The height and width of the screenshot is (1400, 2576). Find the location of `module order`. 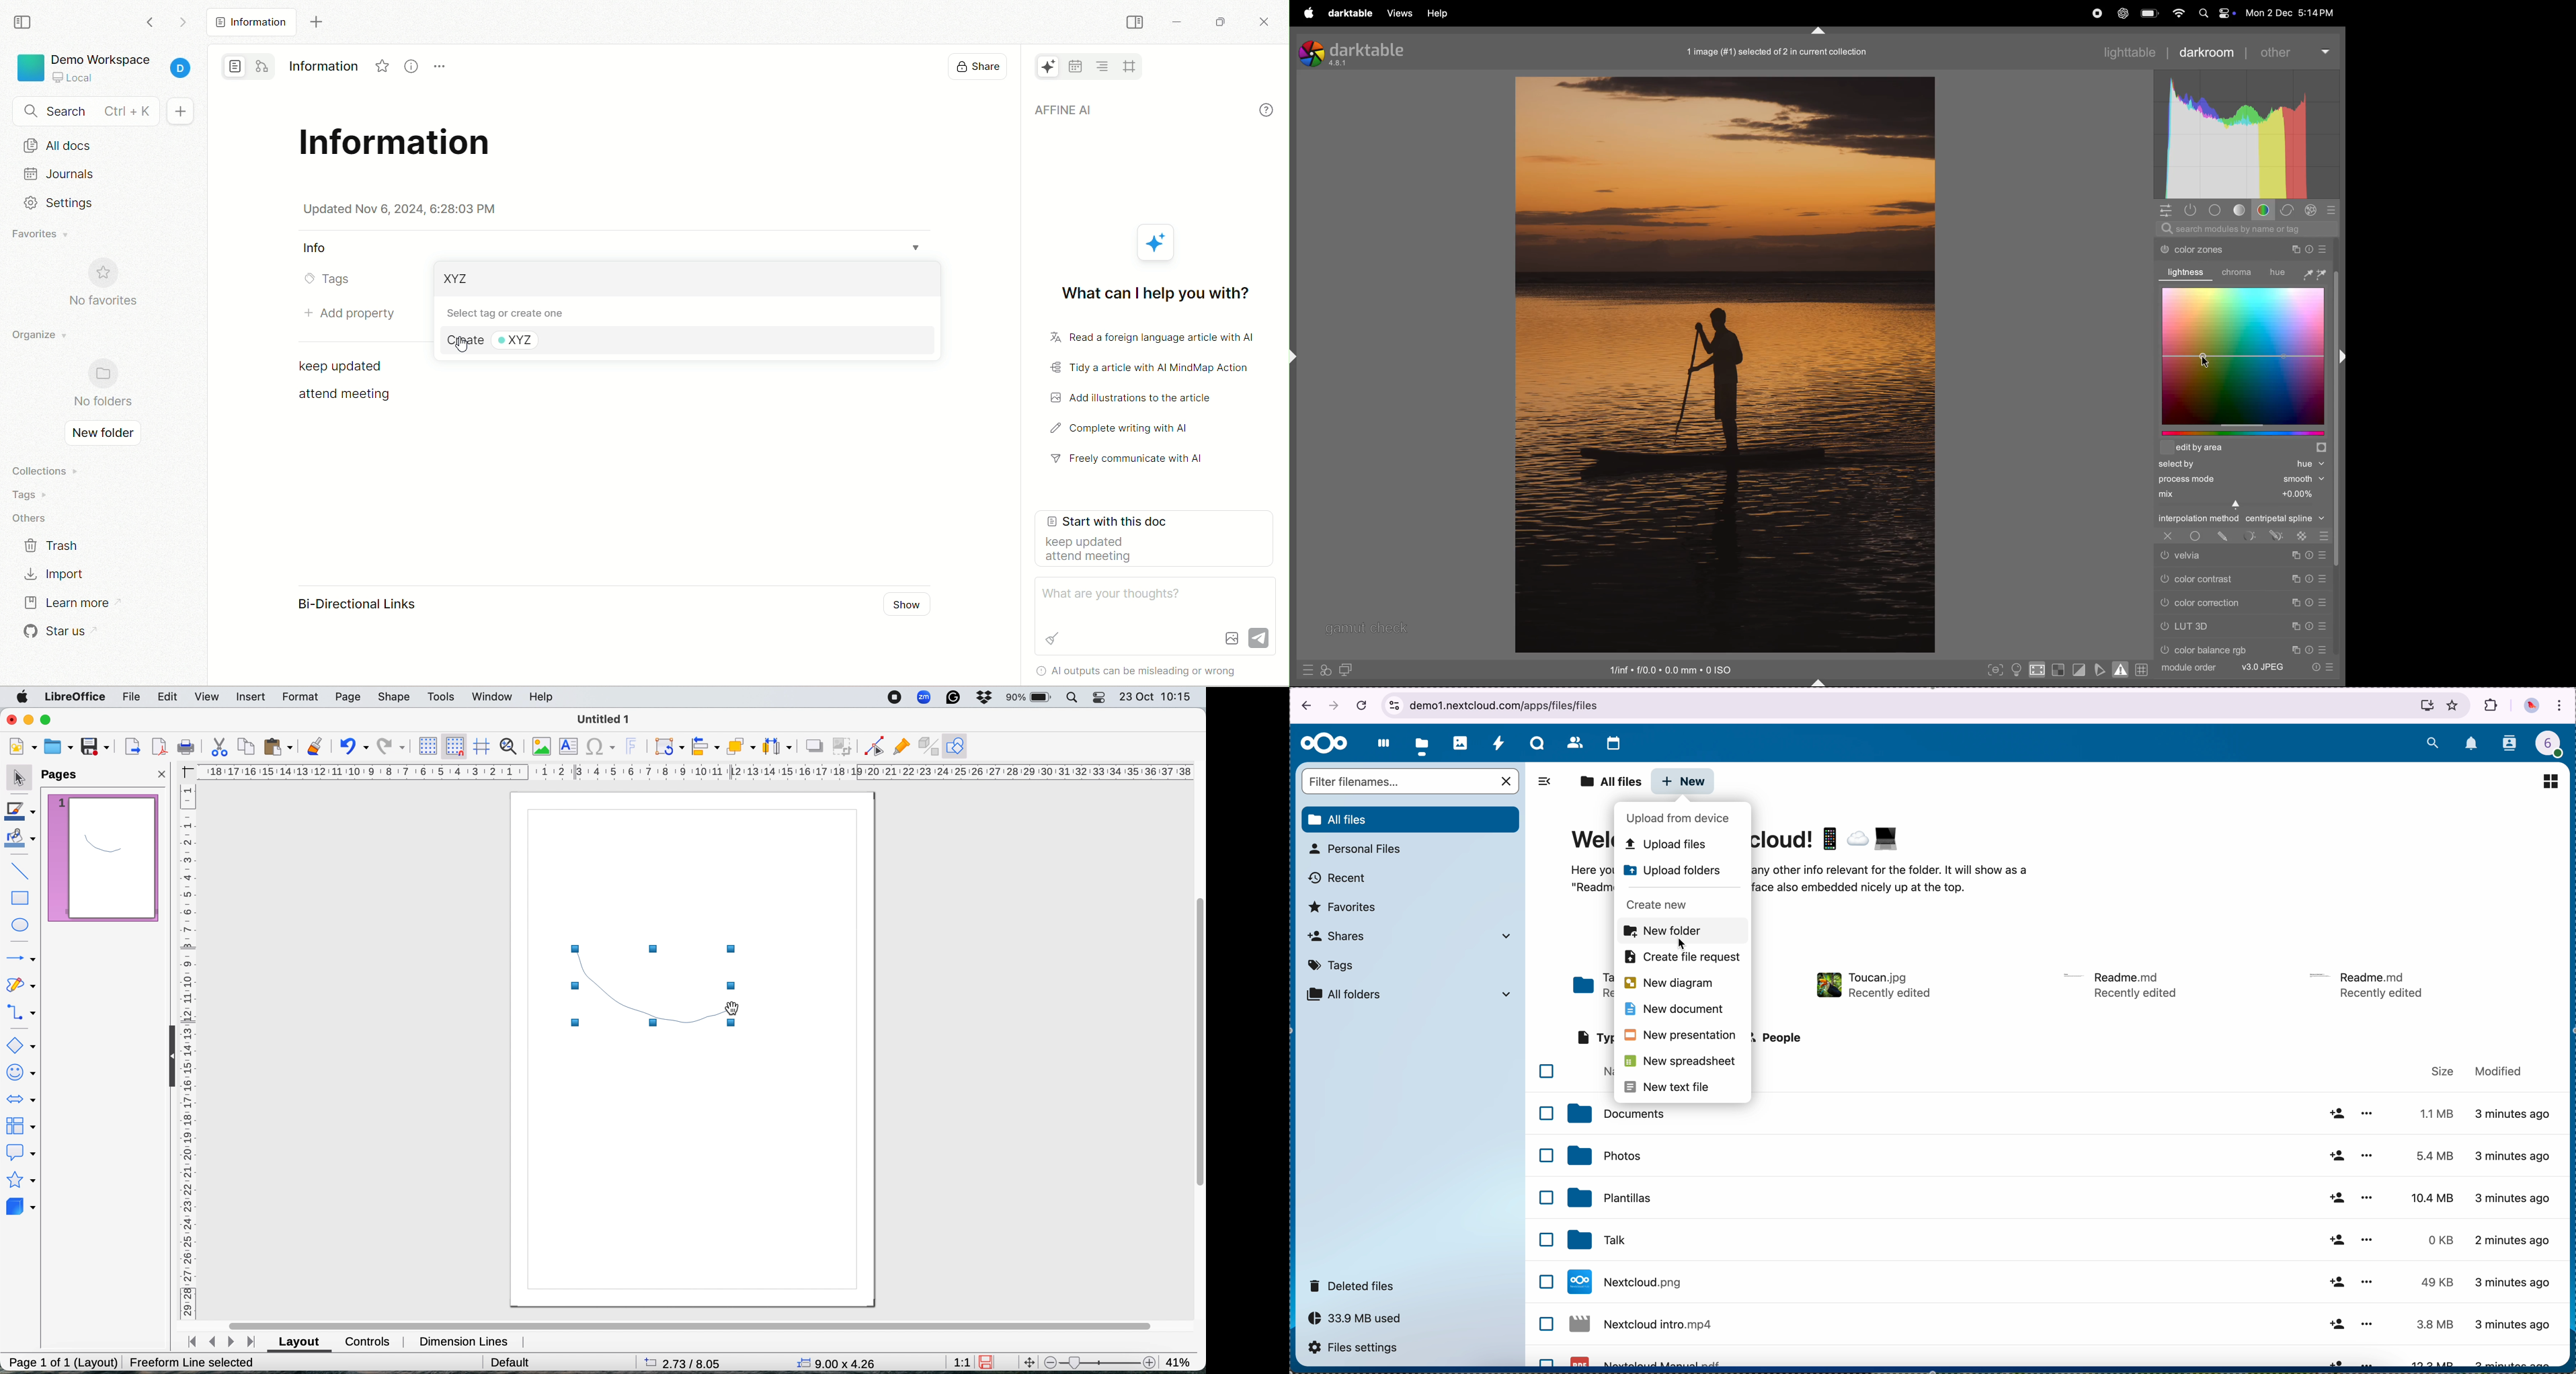

module order is located at coordinates (2189, 670).